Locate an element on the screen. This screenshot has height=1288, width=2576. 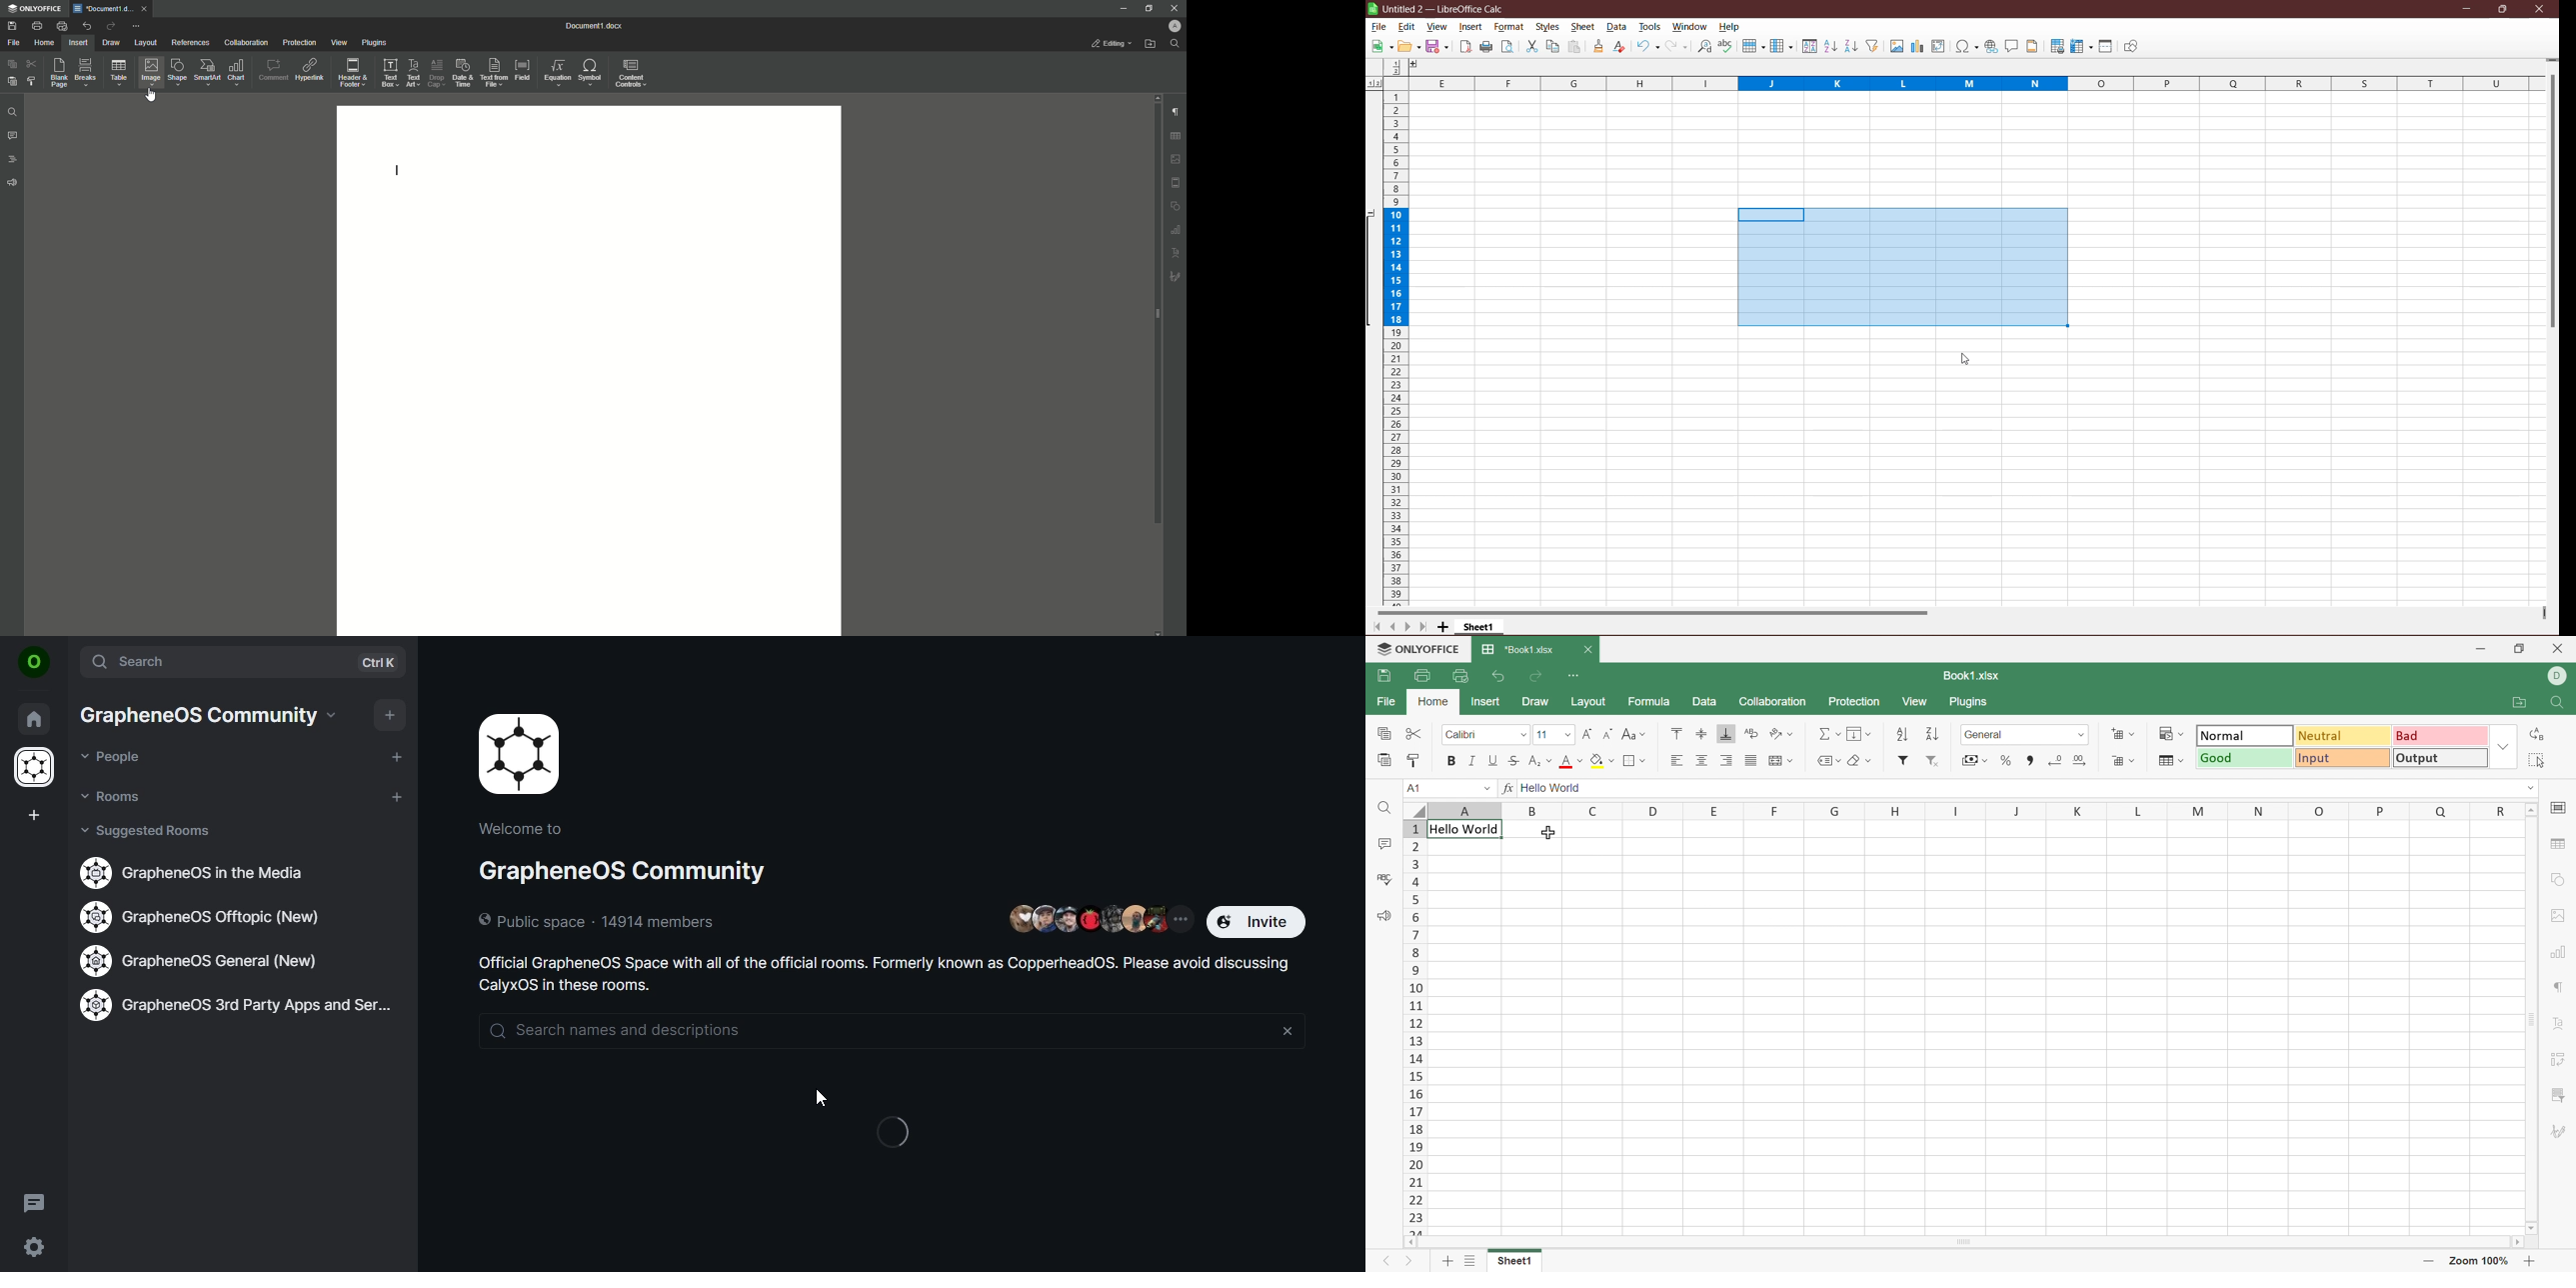
Wrap text is located at coordinates (1750, 734).